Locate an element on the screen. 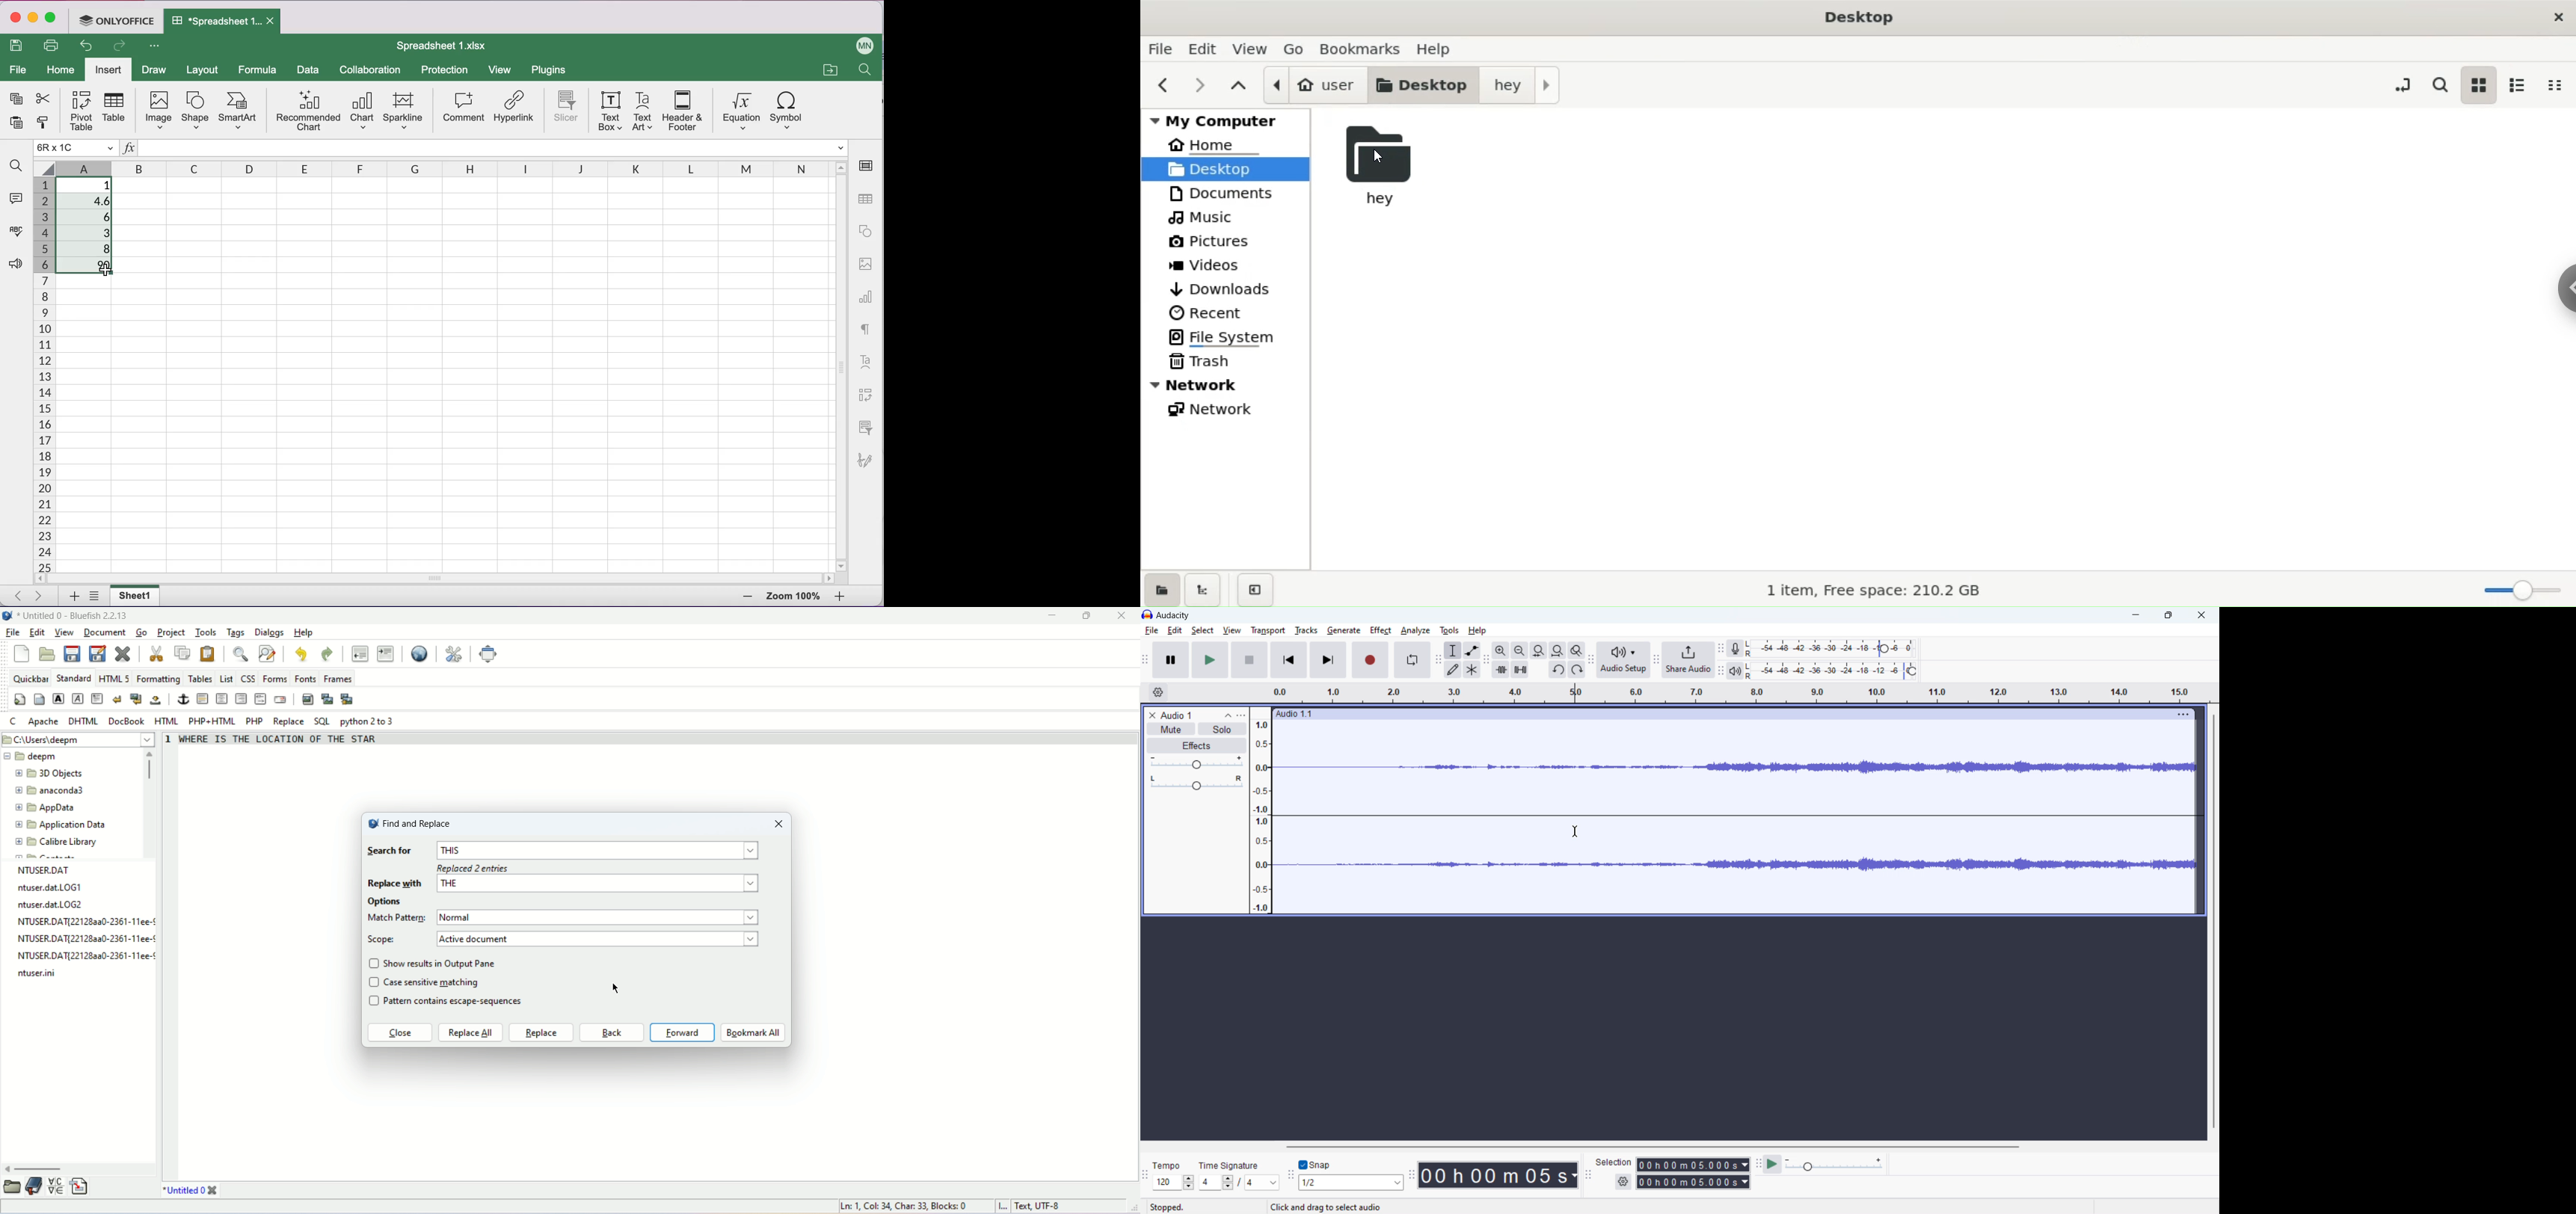 The image size is (2576, 1232). 90 is located at coordinates (87, 266).